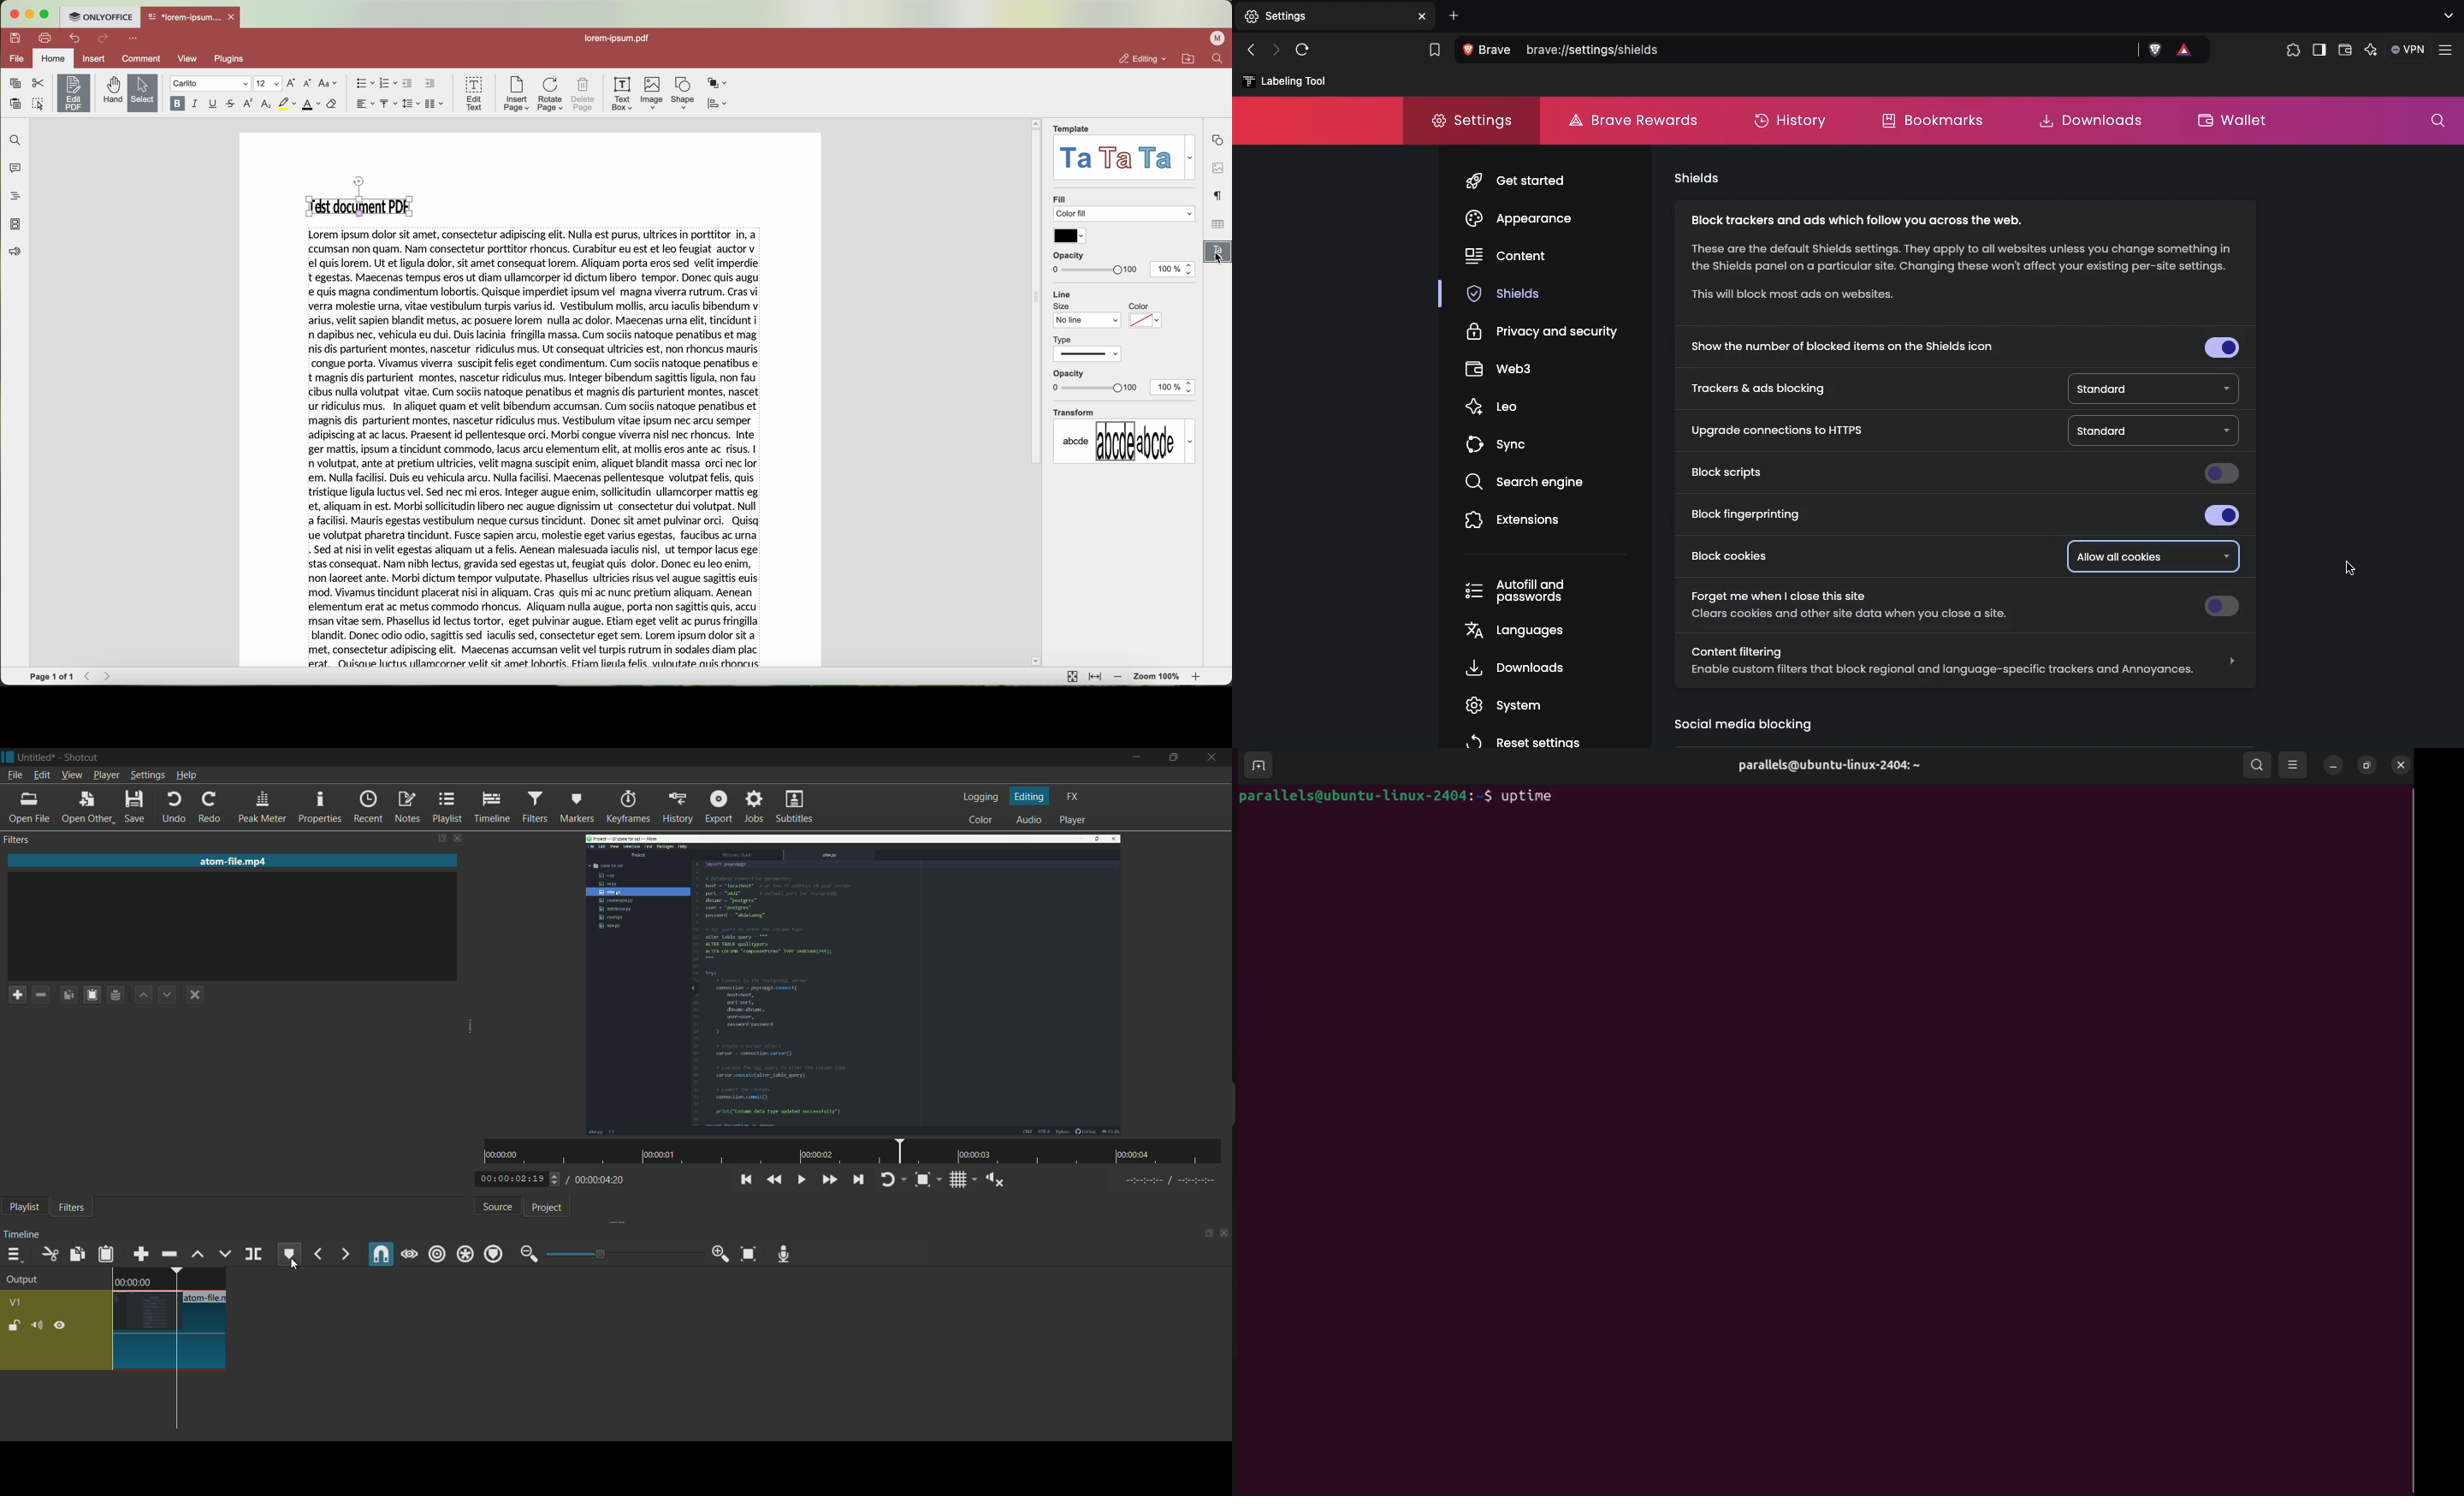 This screenshot has height=1512, width=2464. Describe the element at coordinates (547, 1207) in the screenshot. I see `project` at that location.